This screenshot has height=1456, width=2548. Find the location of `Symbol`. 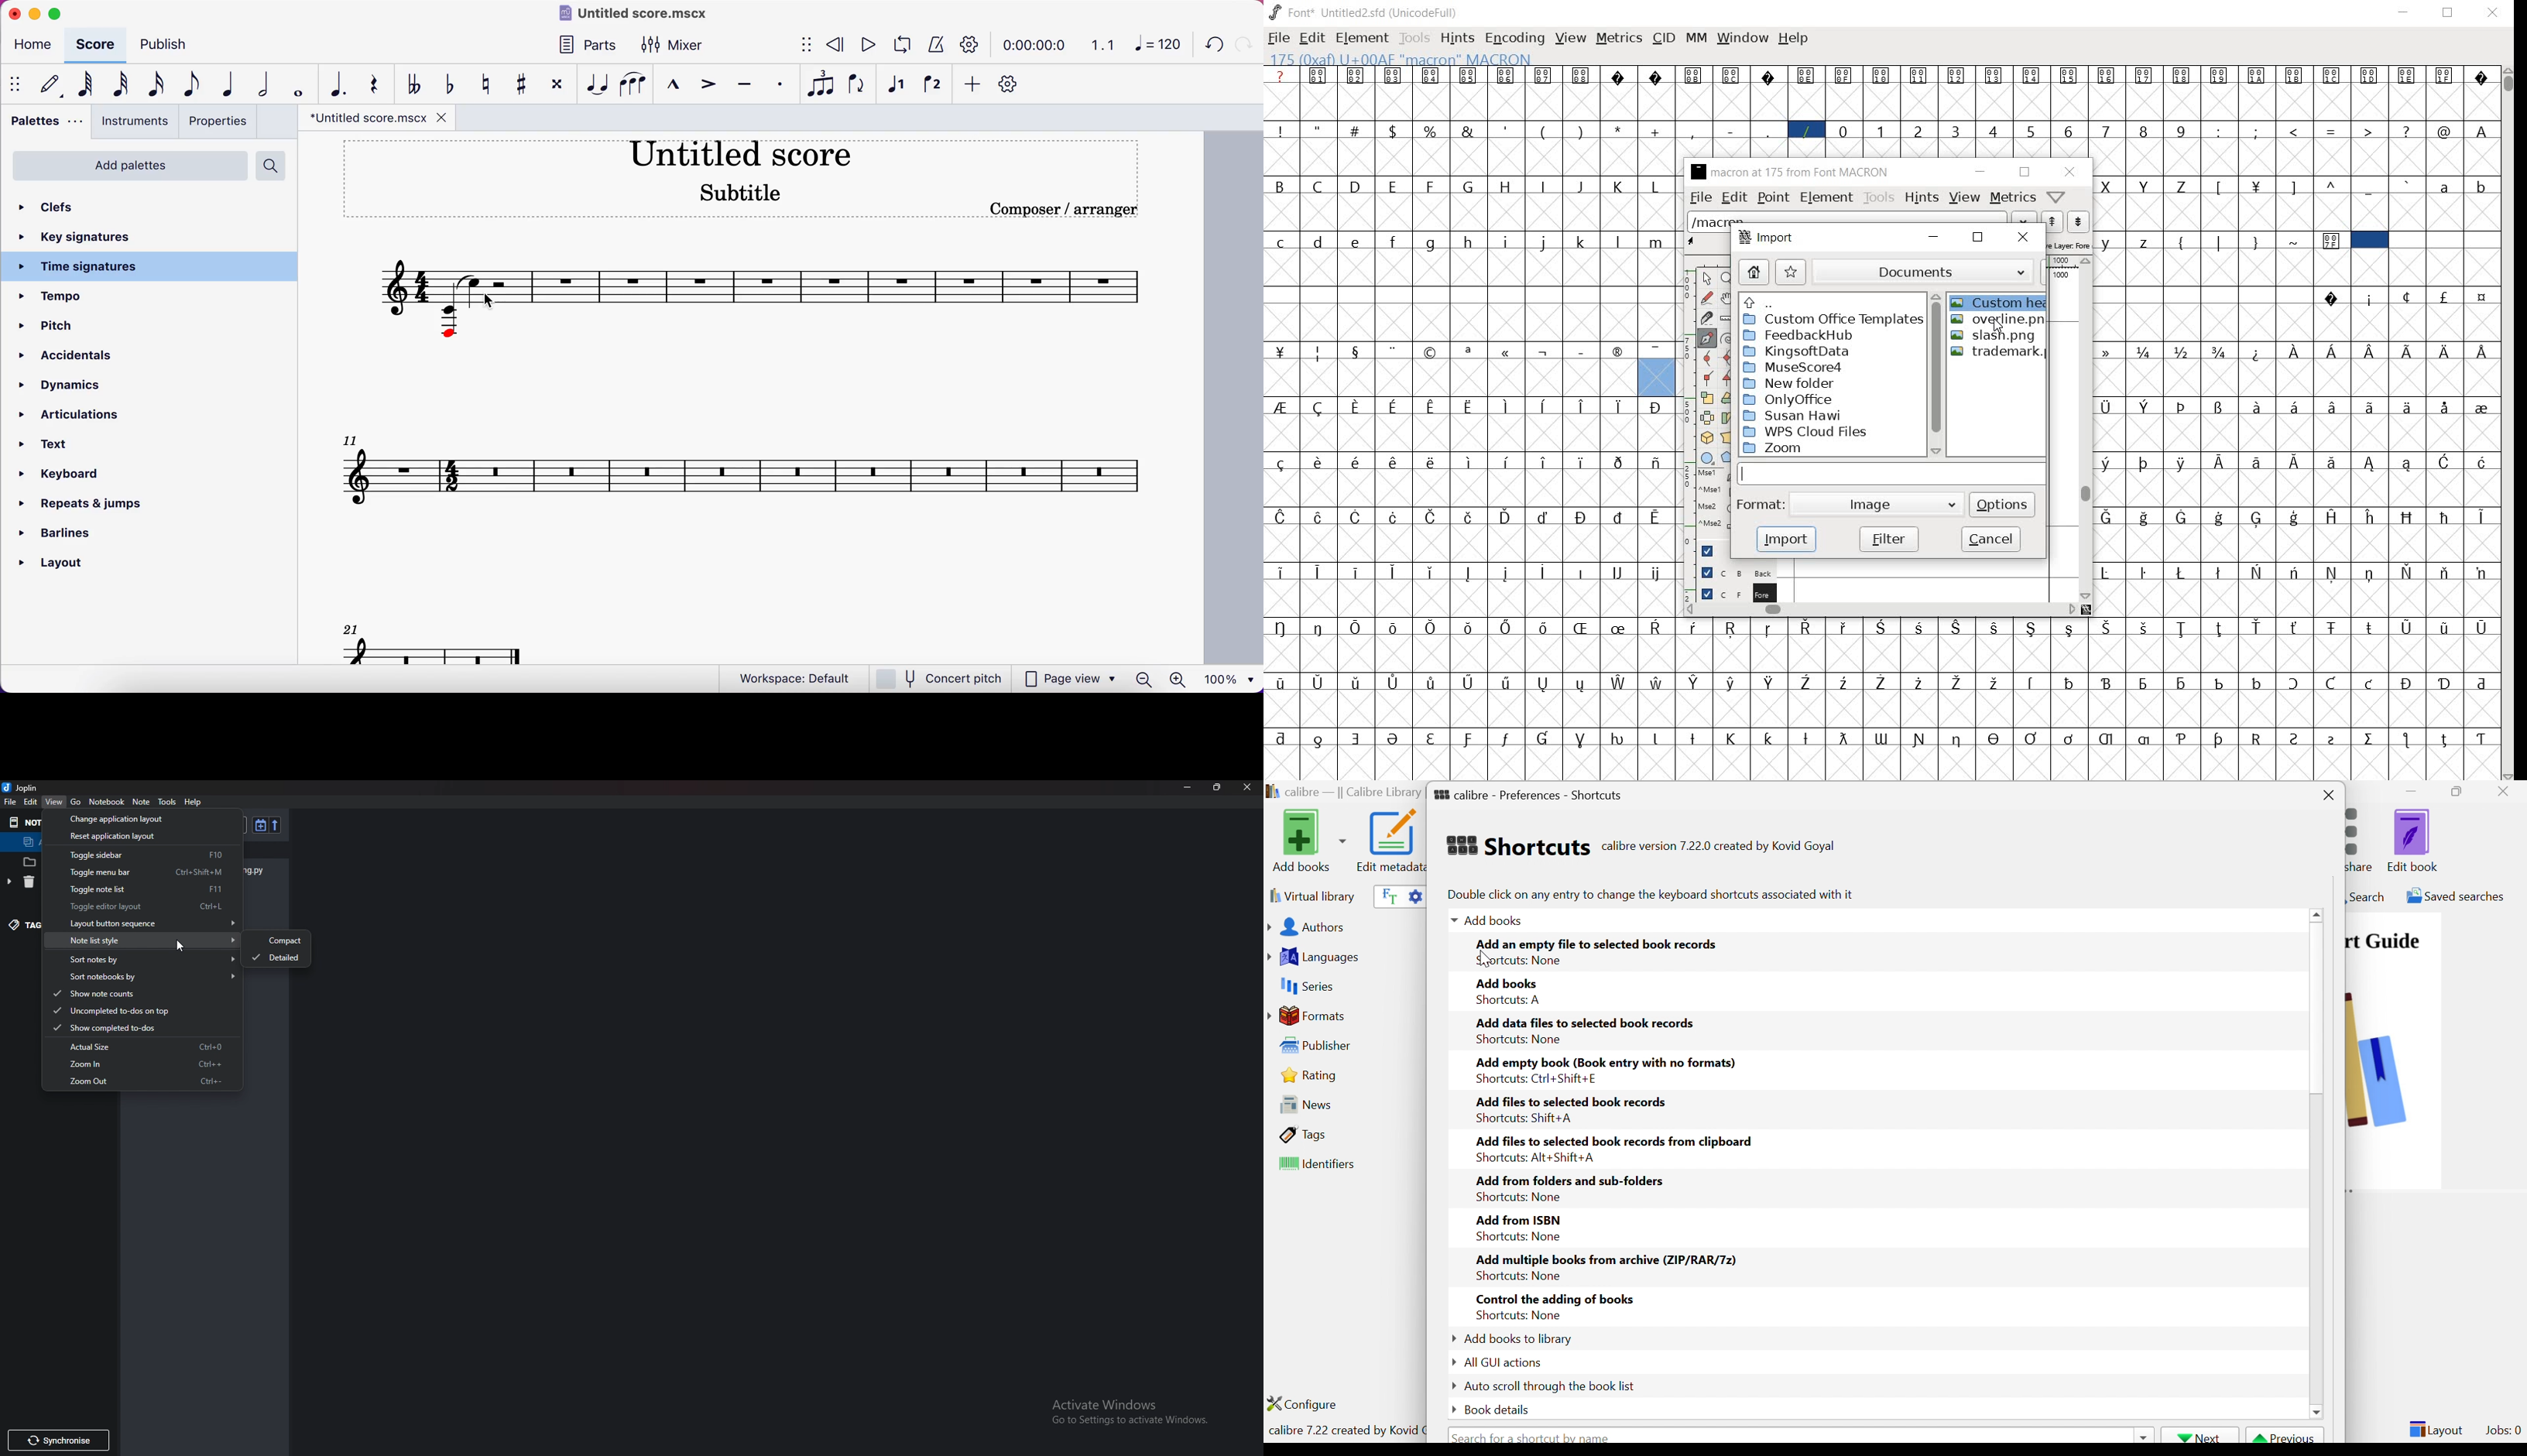

Symbol is located at coordinates (2108, 516).